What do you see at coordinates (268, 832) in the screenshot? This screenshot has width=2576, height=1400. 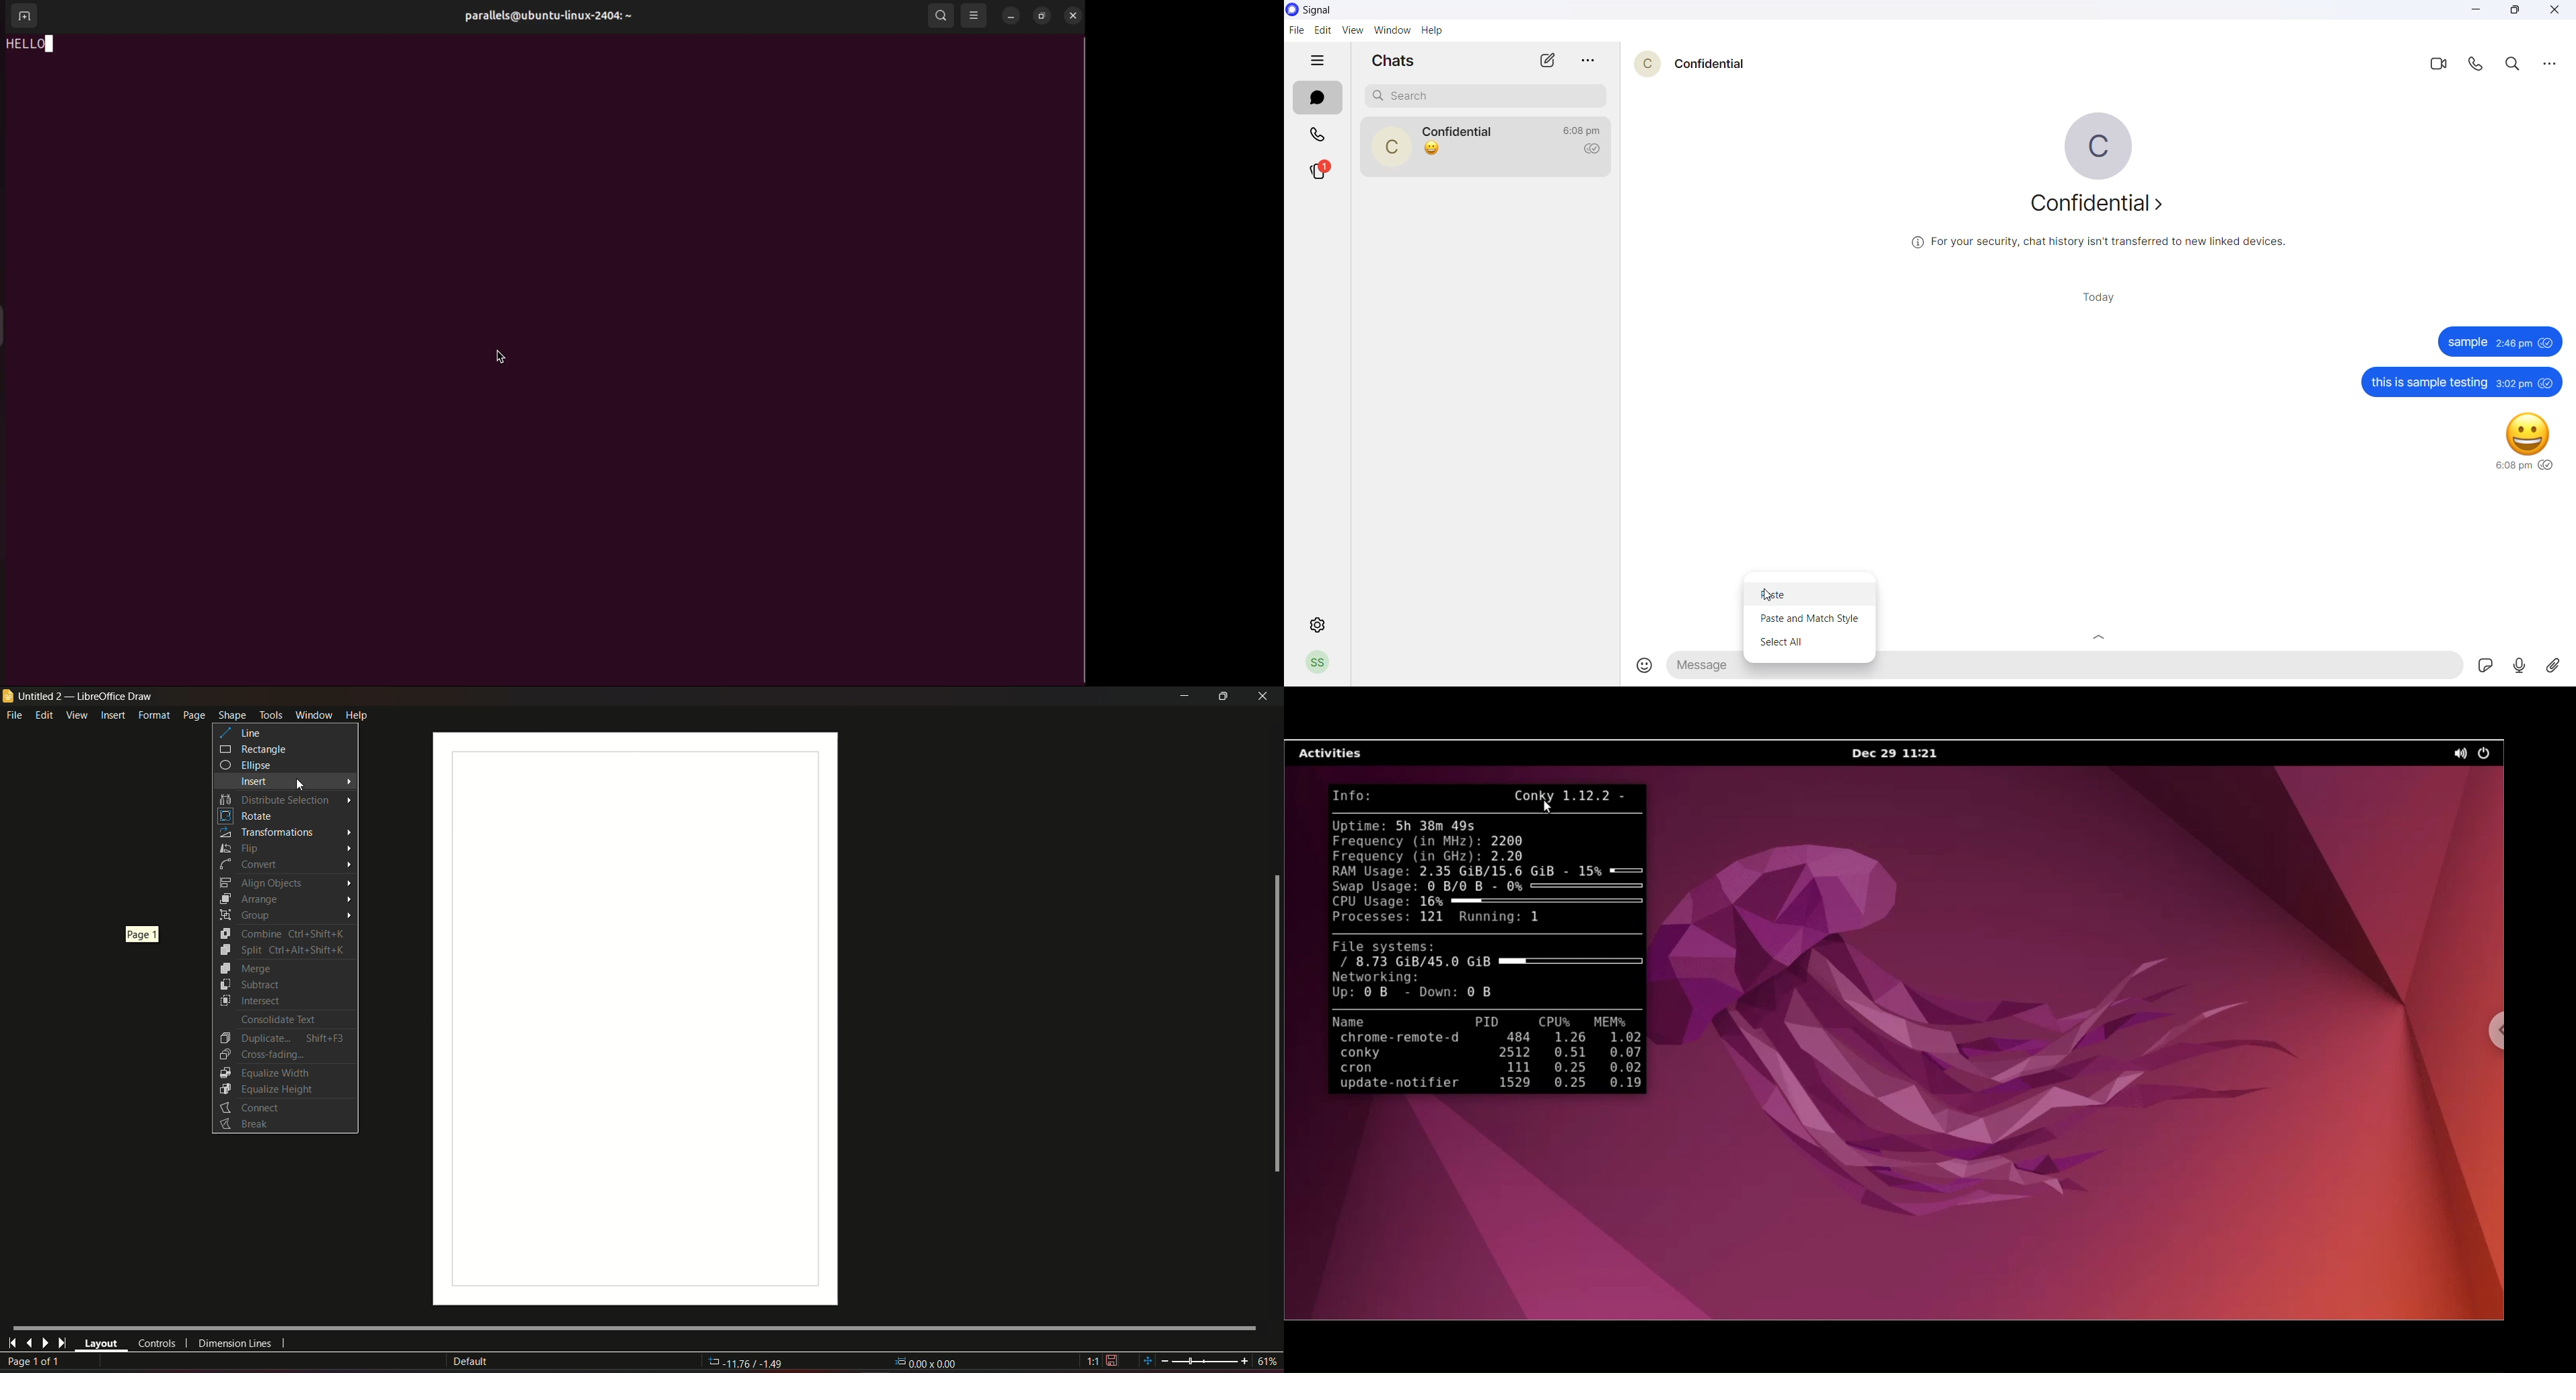 I see `Transformations` at bounding box center [268, 832].